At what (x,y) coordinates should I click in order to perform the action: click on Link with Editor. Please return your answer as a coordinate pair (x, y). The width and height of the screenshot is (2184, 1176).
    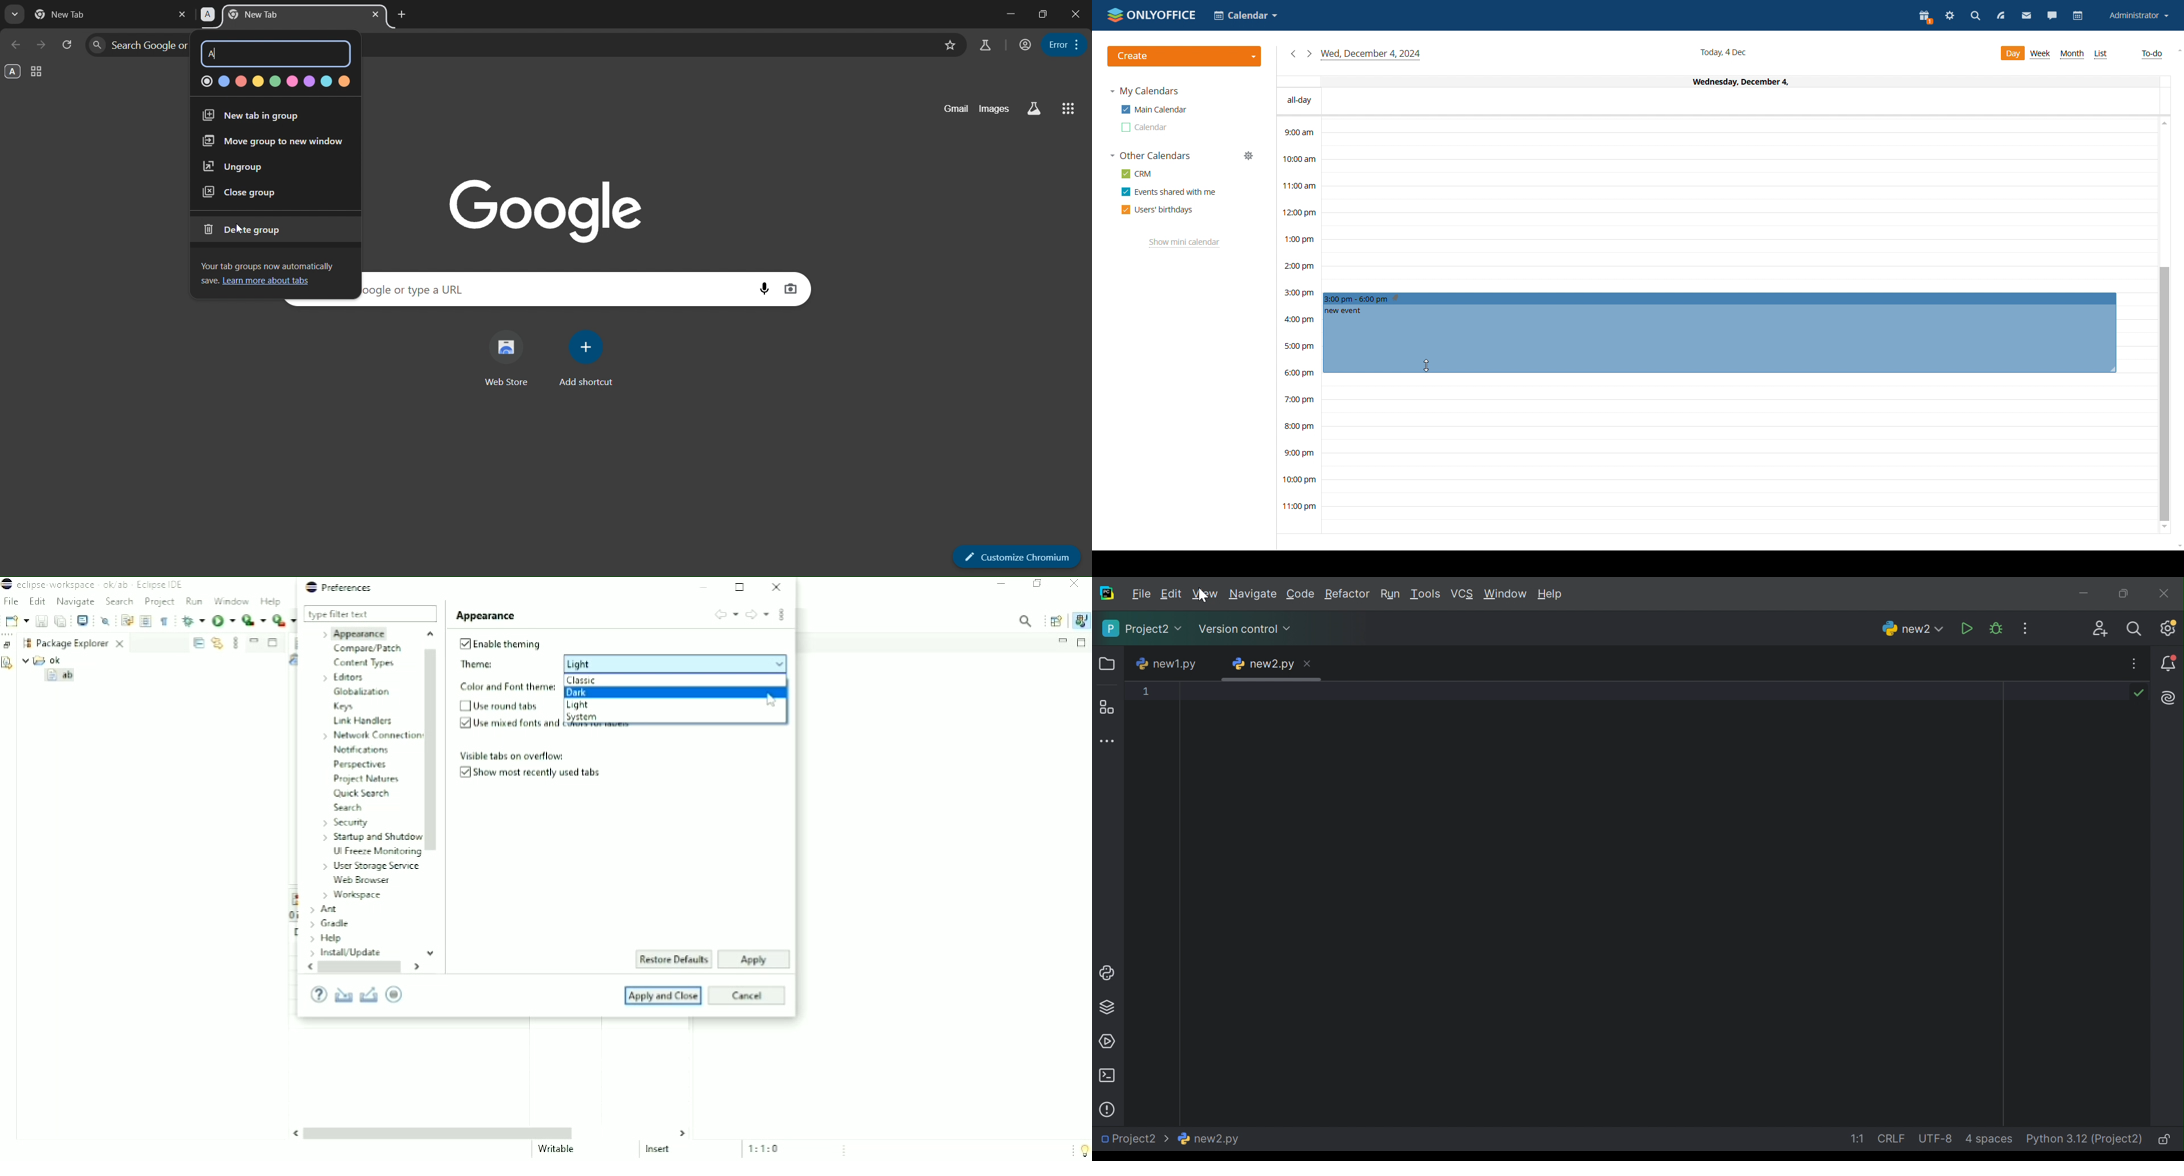
    Looking at the image, I should click on (217, 643).